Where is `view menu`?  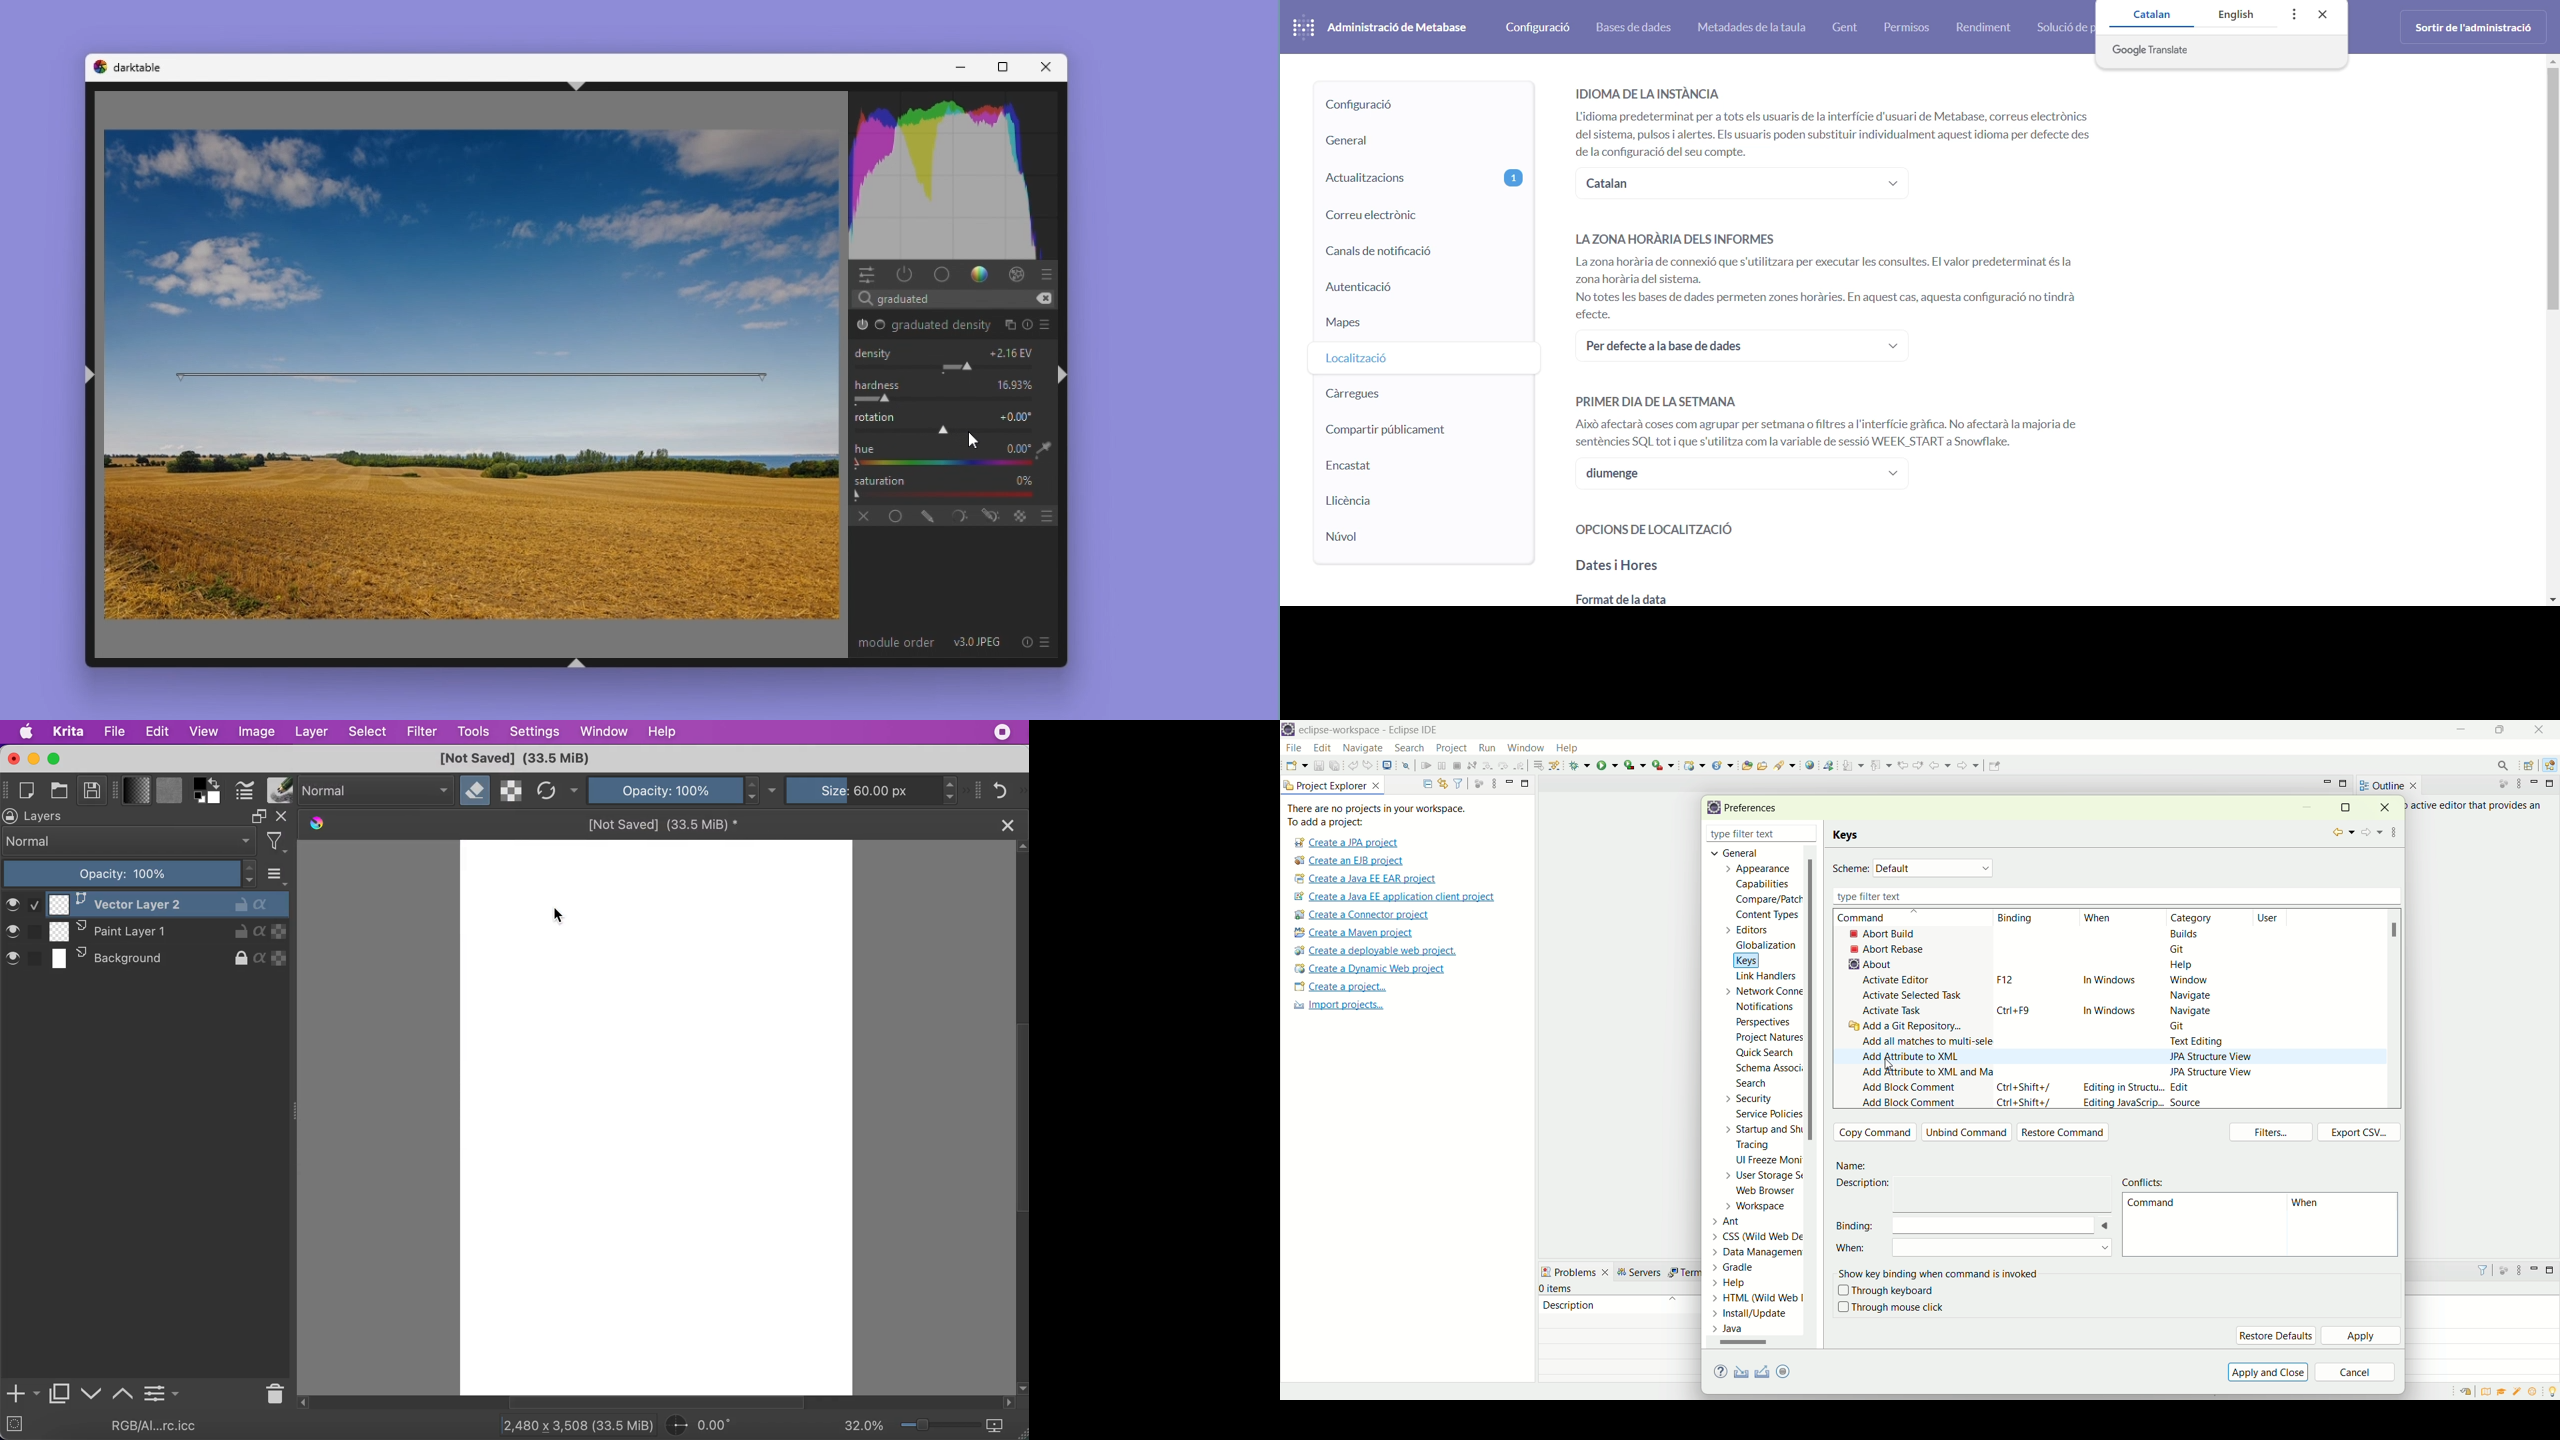
view menu is located at coordinates (2518, 1273).